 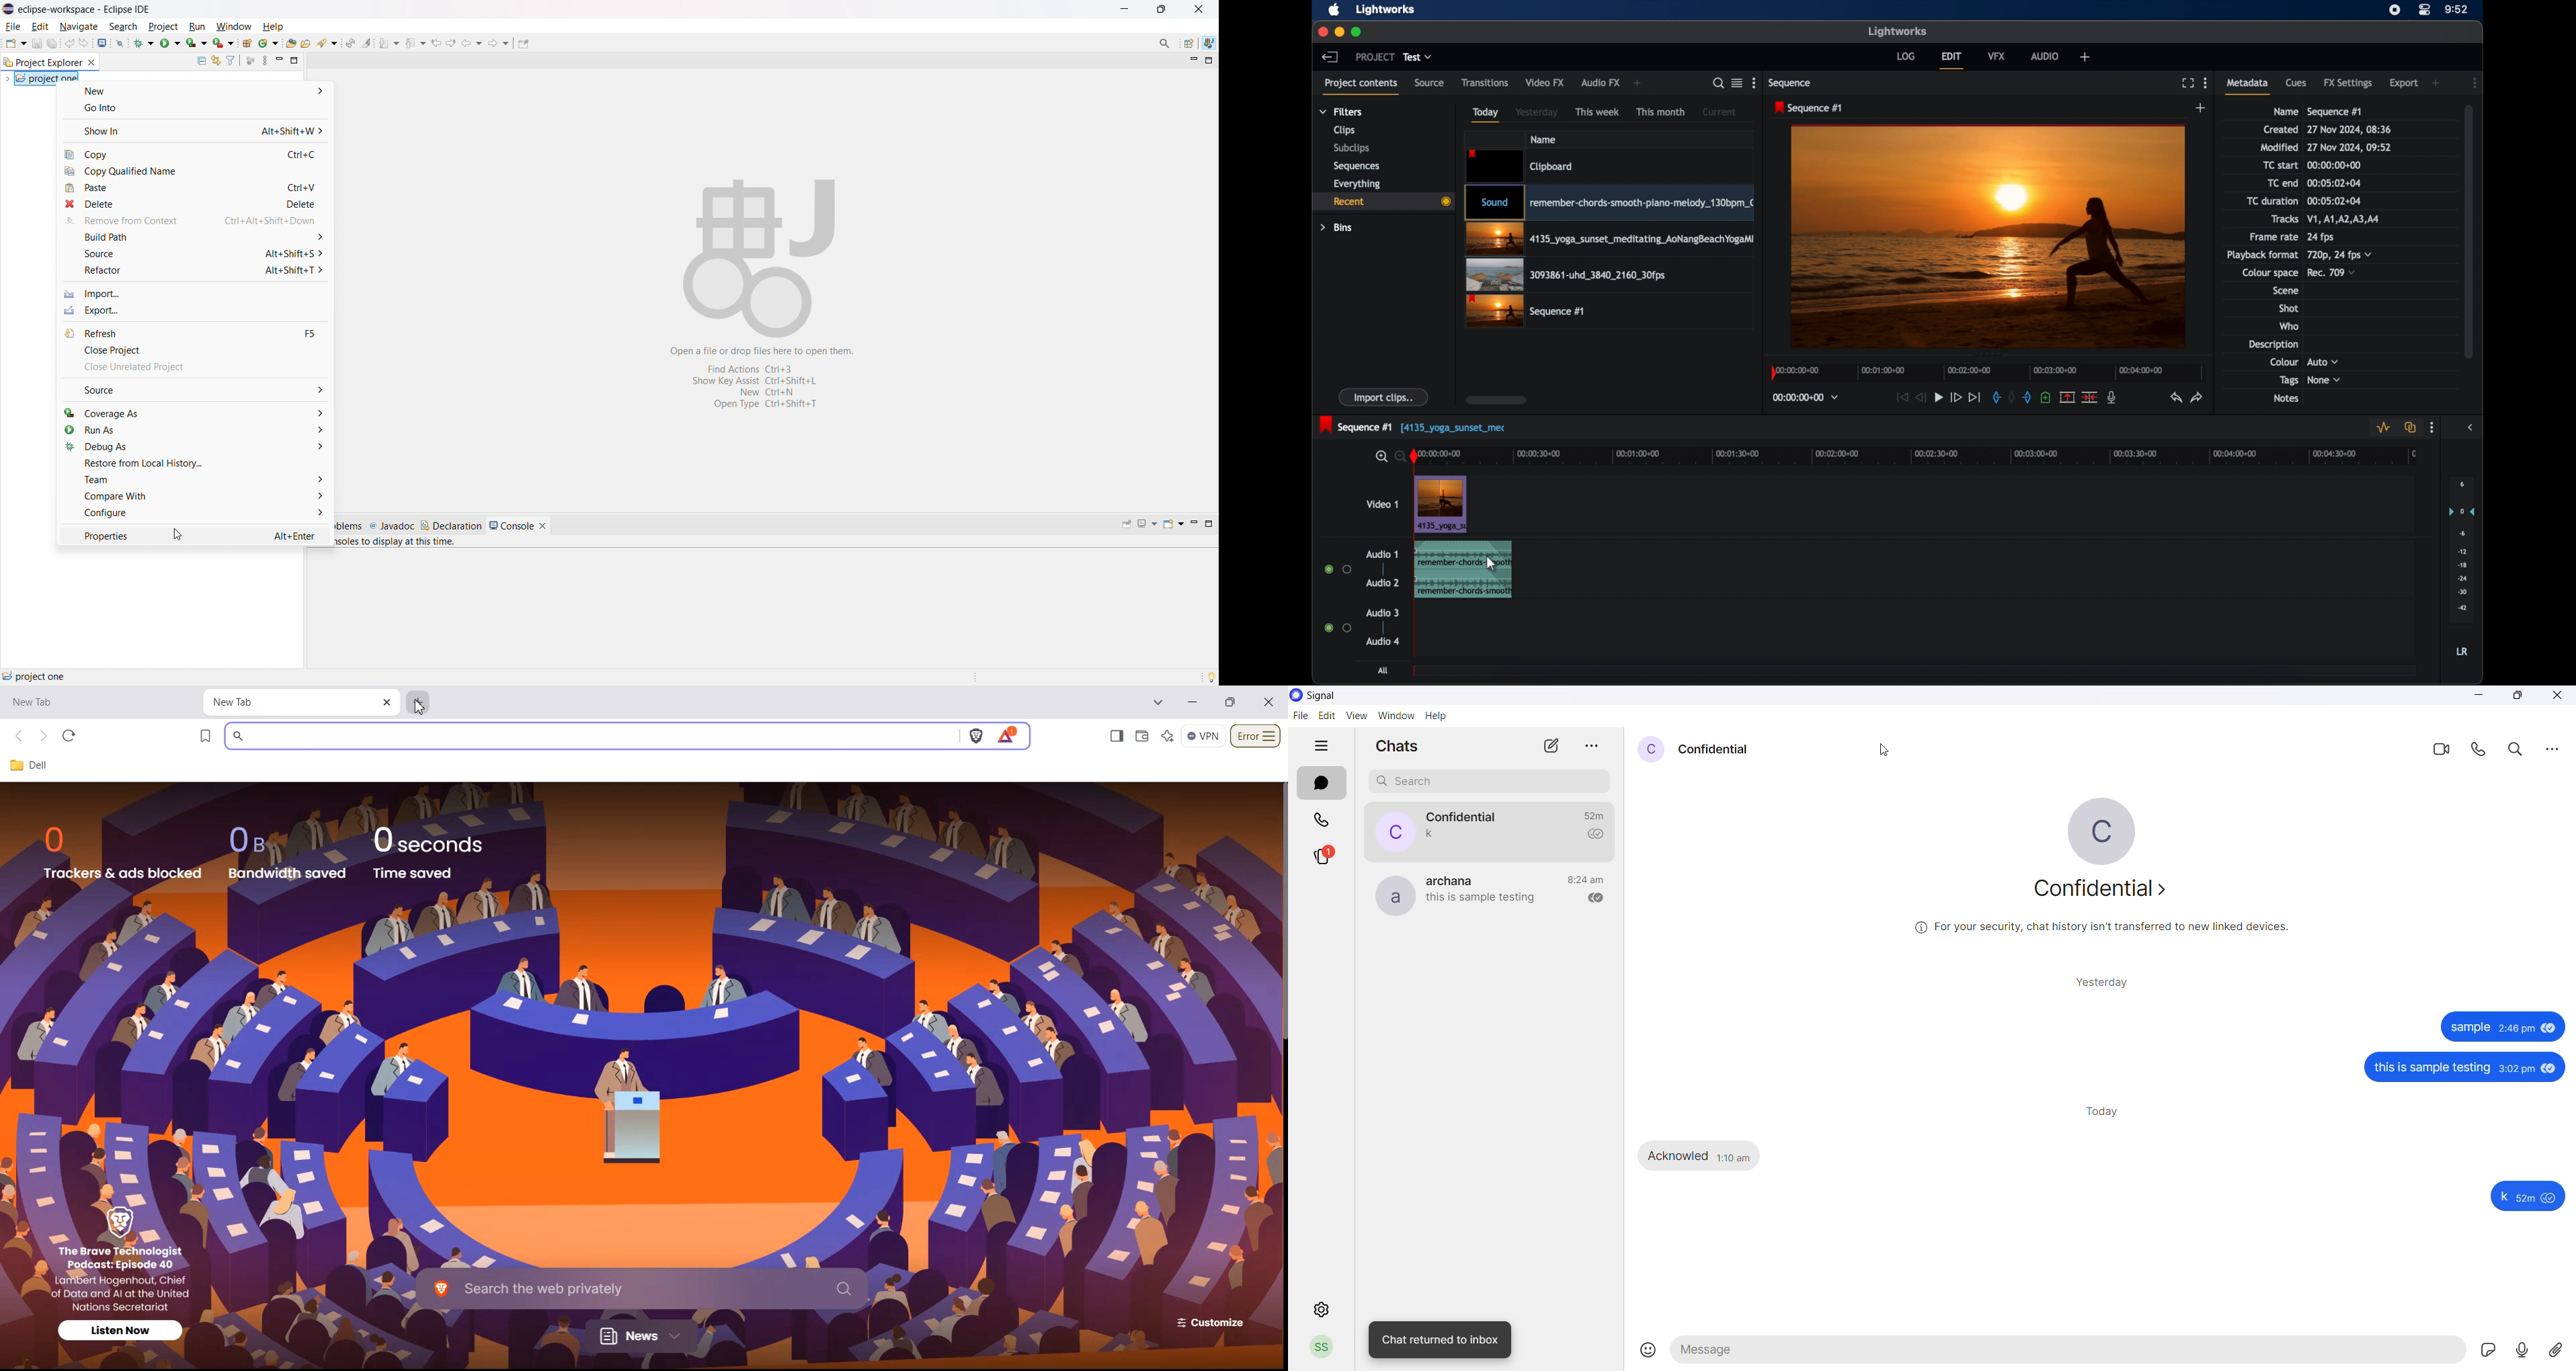 I want to click on project, so click(x=1374, y=56).